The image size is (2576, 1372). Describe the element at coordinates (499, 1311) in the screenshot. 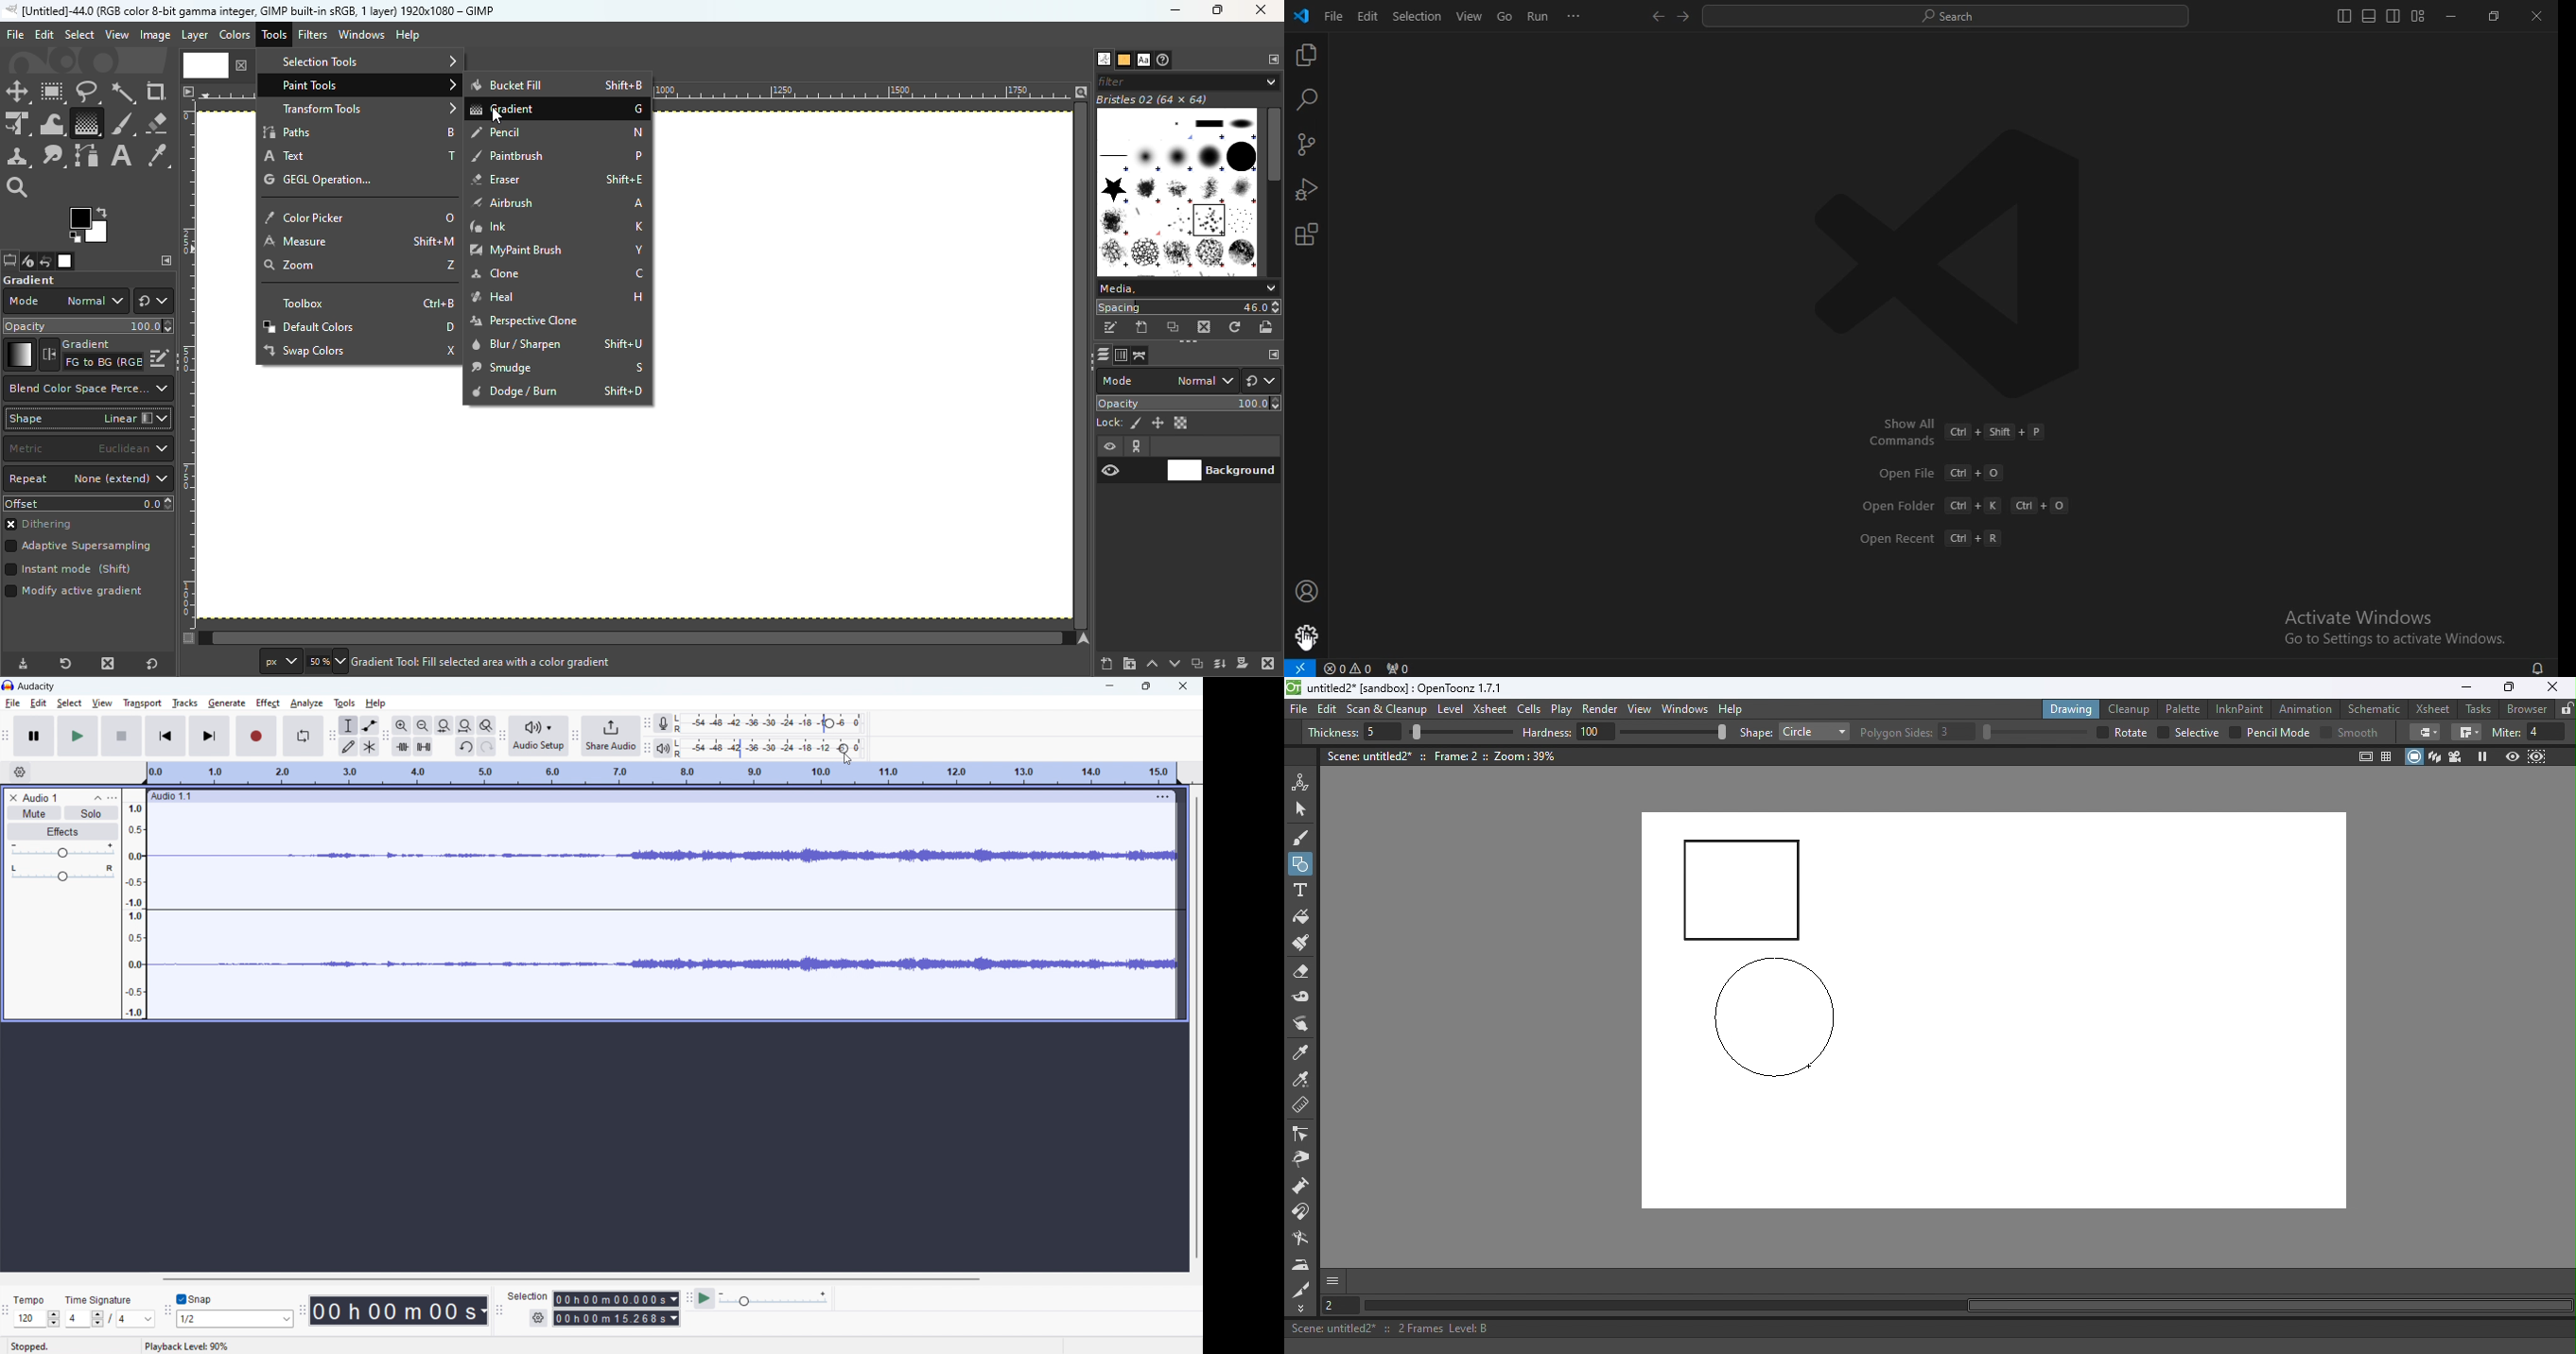

I see `selection toolbar` at that location.